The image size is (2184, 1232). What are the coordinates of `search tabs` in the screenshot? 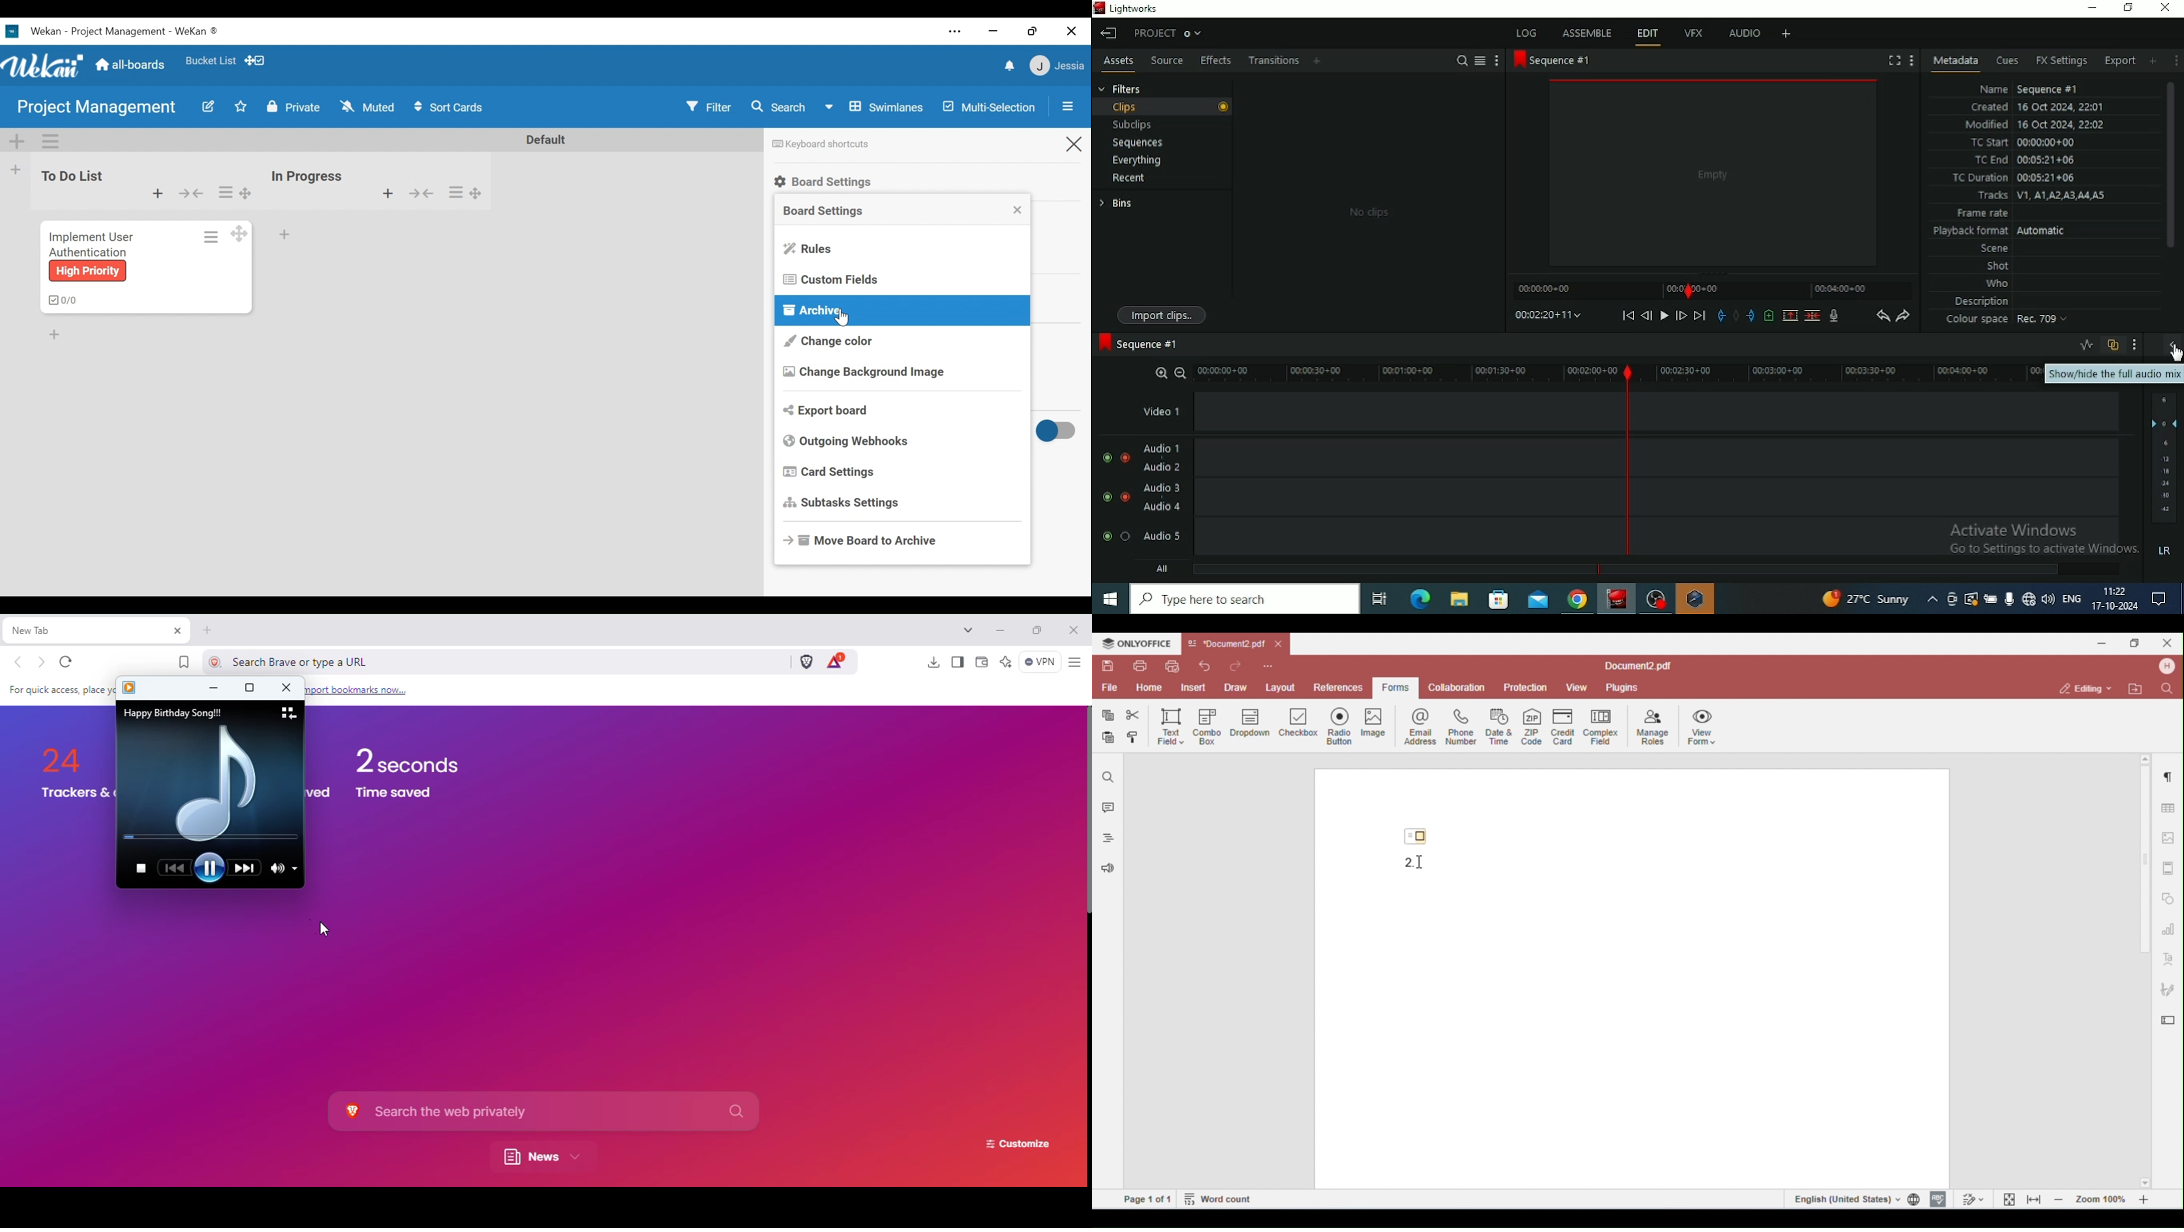 It's located at (968, 629).